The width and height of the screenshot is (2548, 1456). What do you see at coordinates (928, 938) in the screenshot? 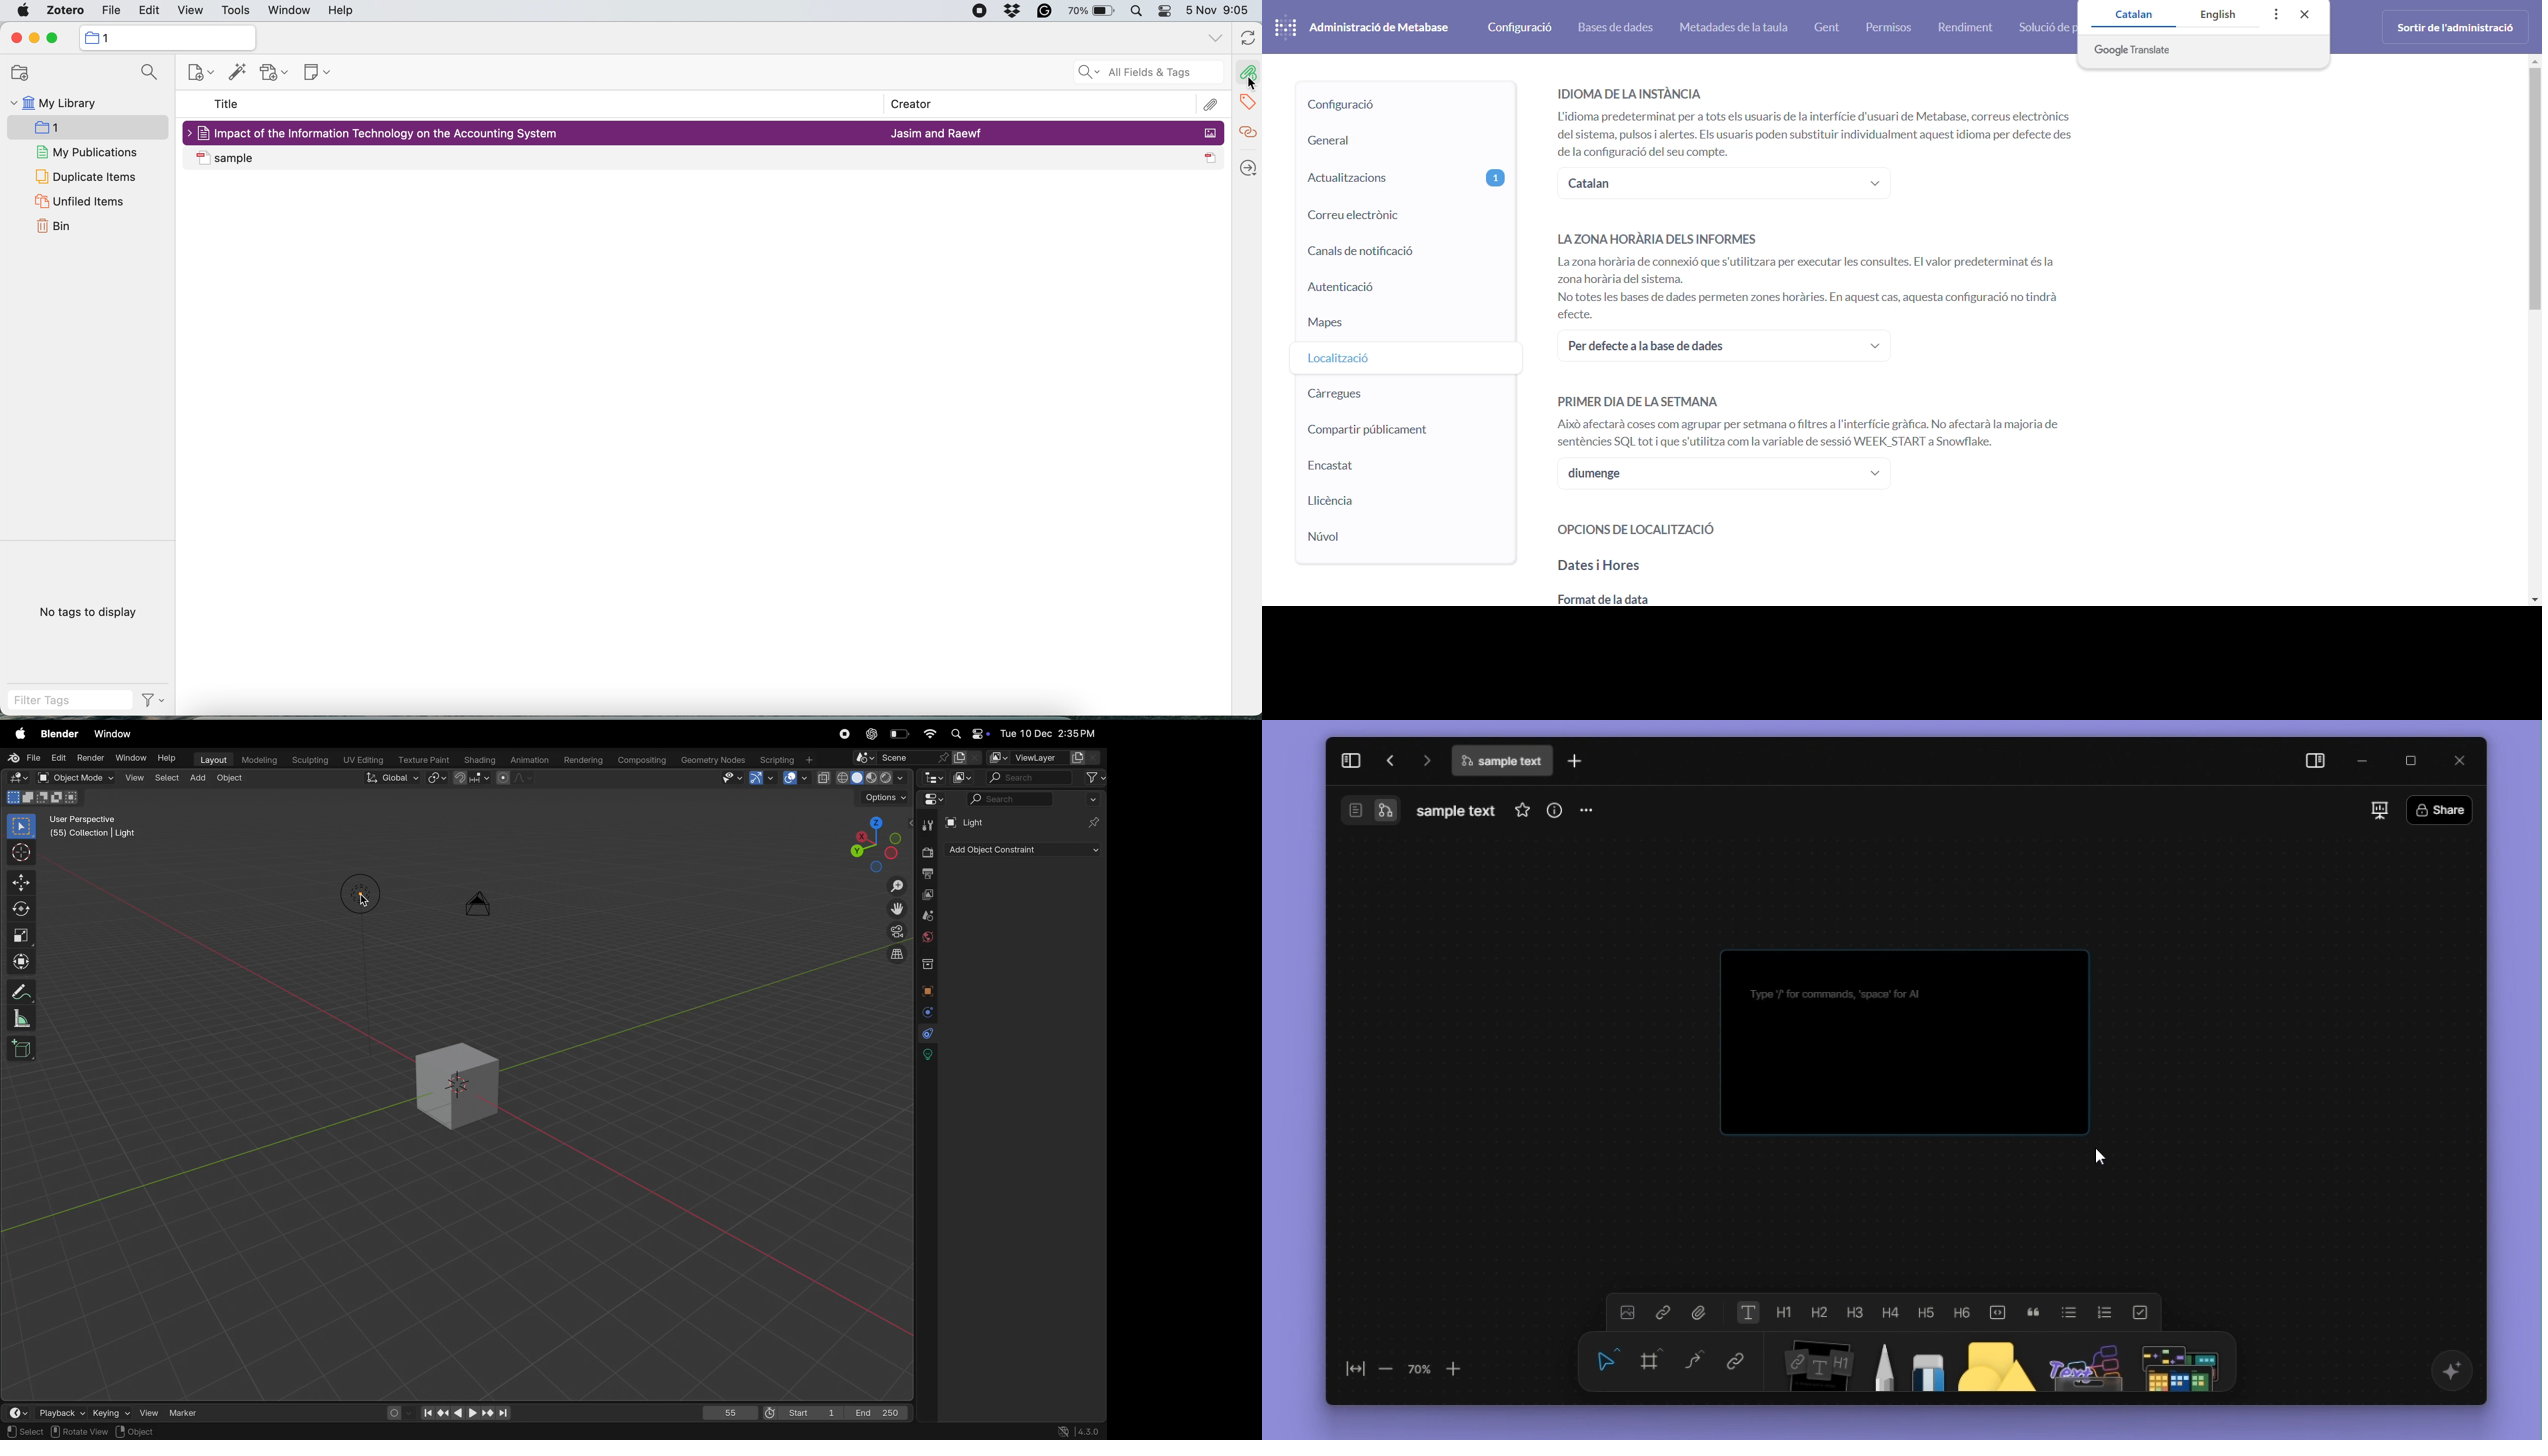
I see `world` at bounding box center [928, 938].